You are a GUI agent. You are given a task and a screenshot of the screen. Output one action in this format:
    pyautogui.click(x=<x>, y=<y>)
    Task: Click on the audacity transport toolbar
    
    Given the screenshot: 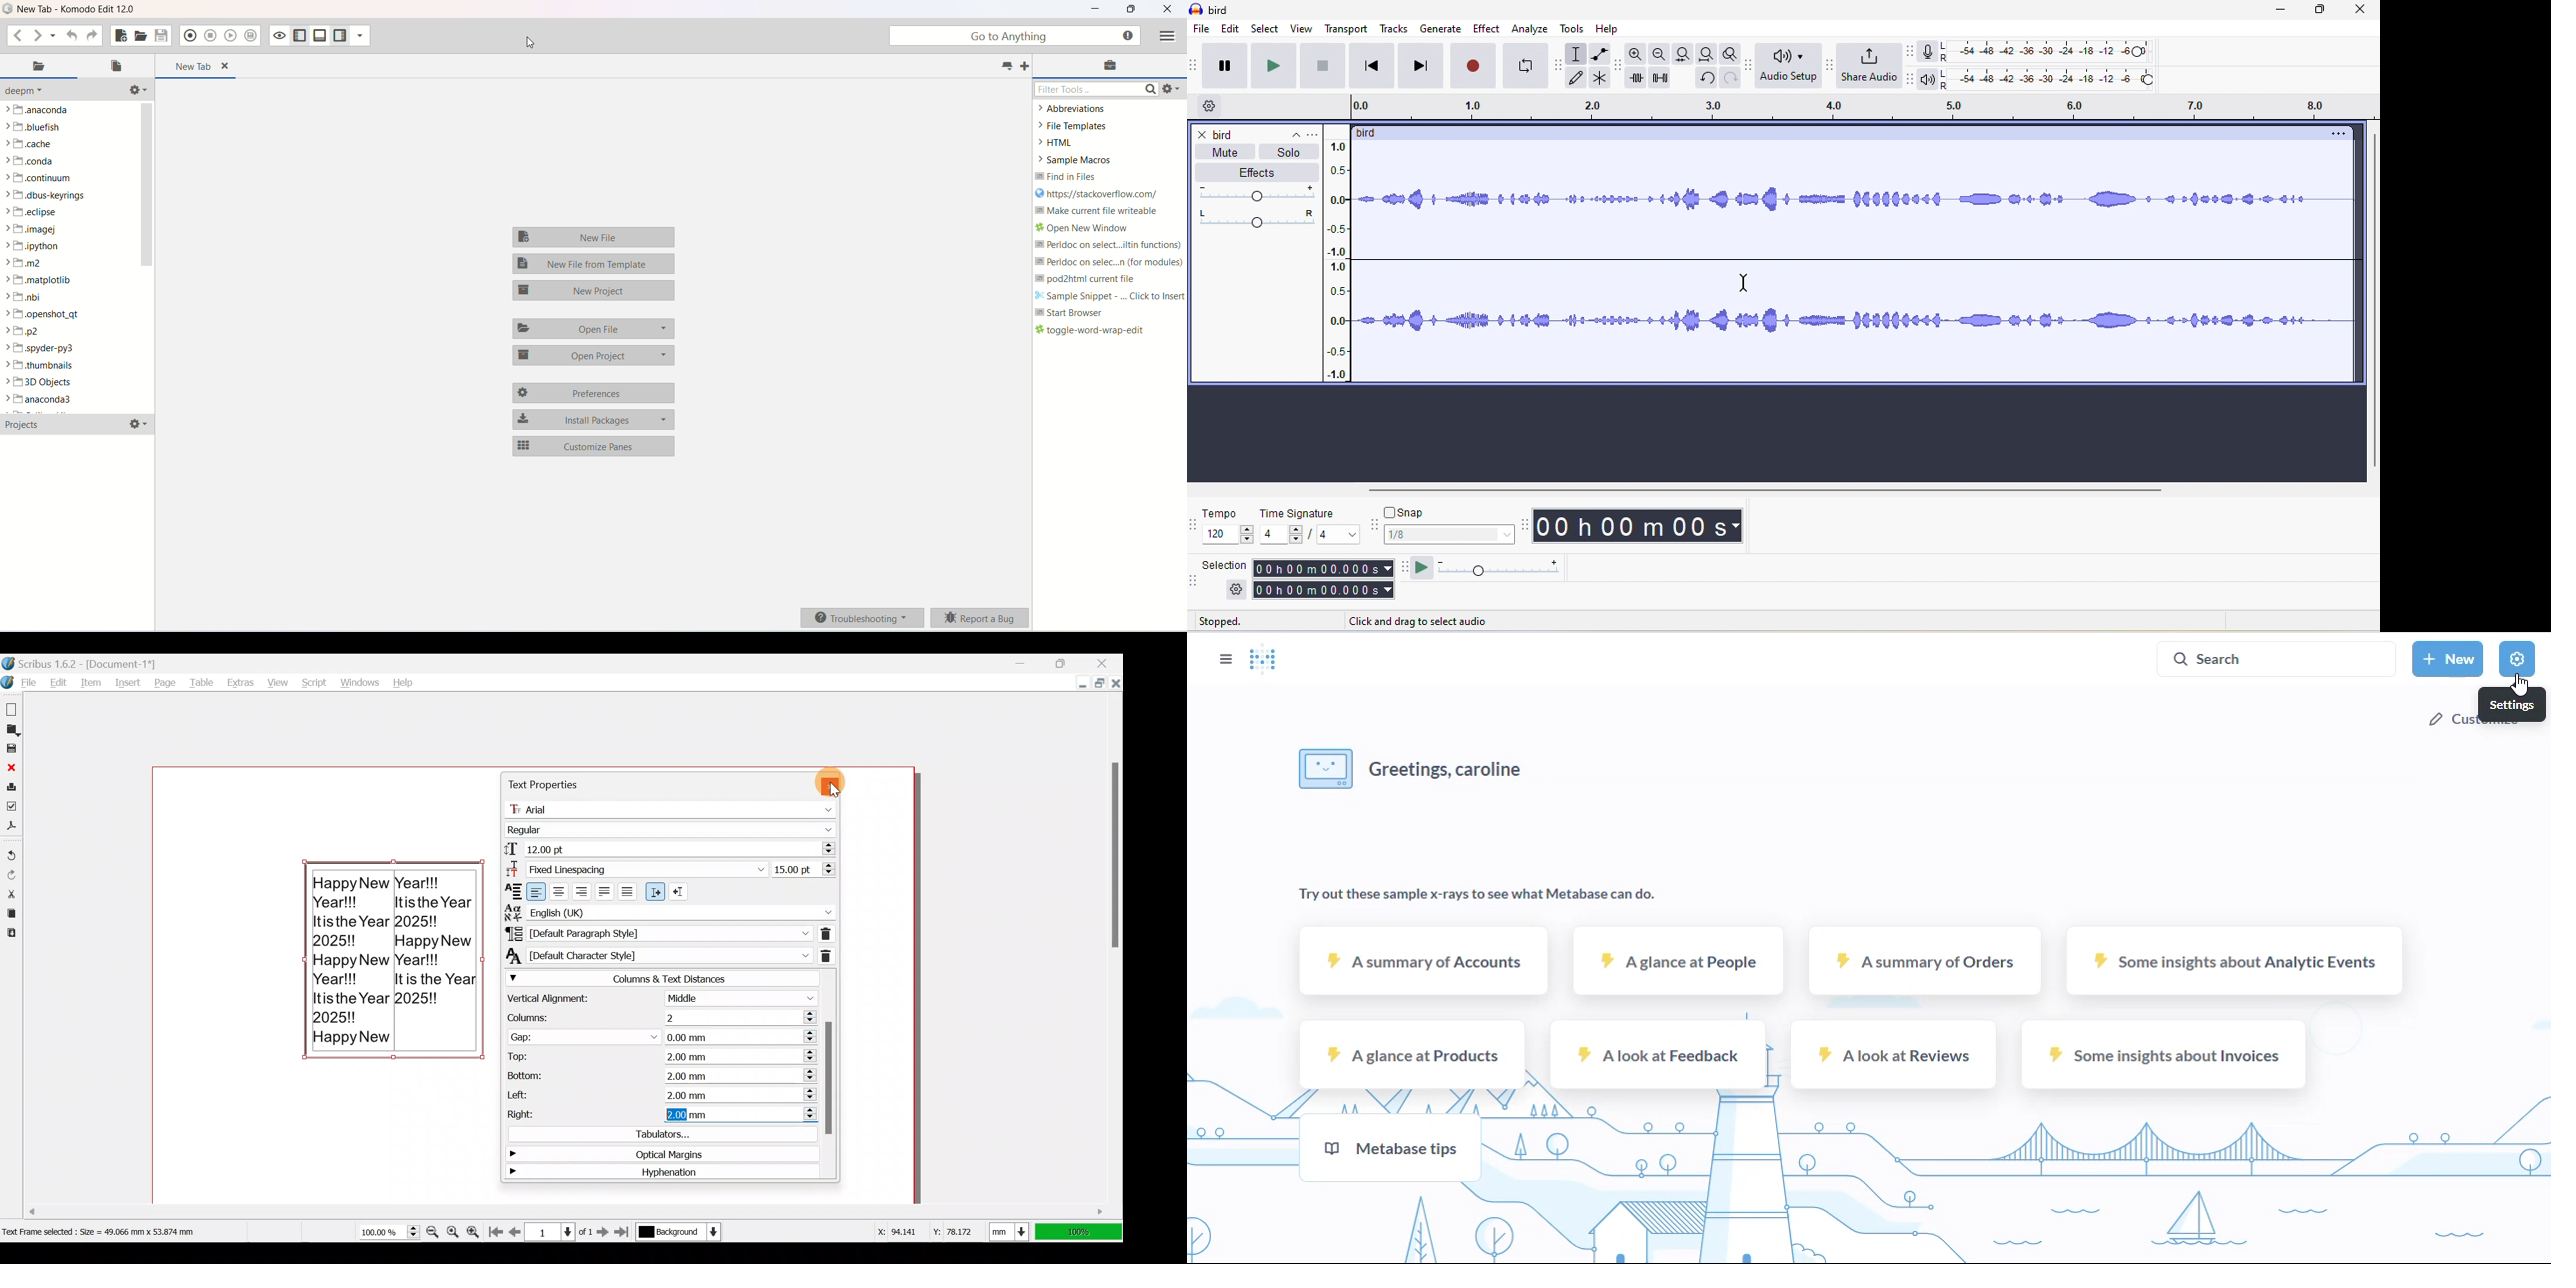 What is the action you would take?
    pyautogui.click(x=1195, y=66)
    